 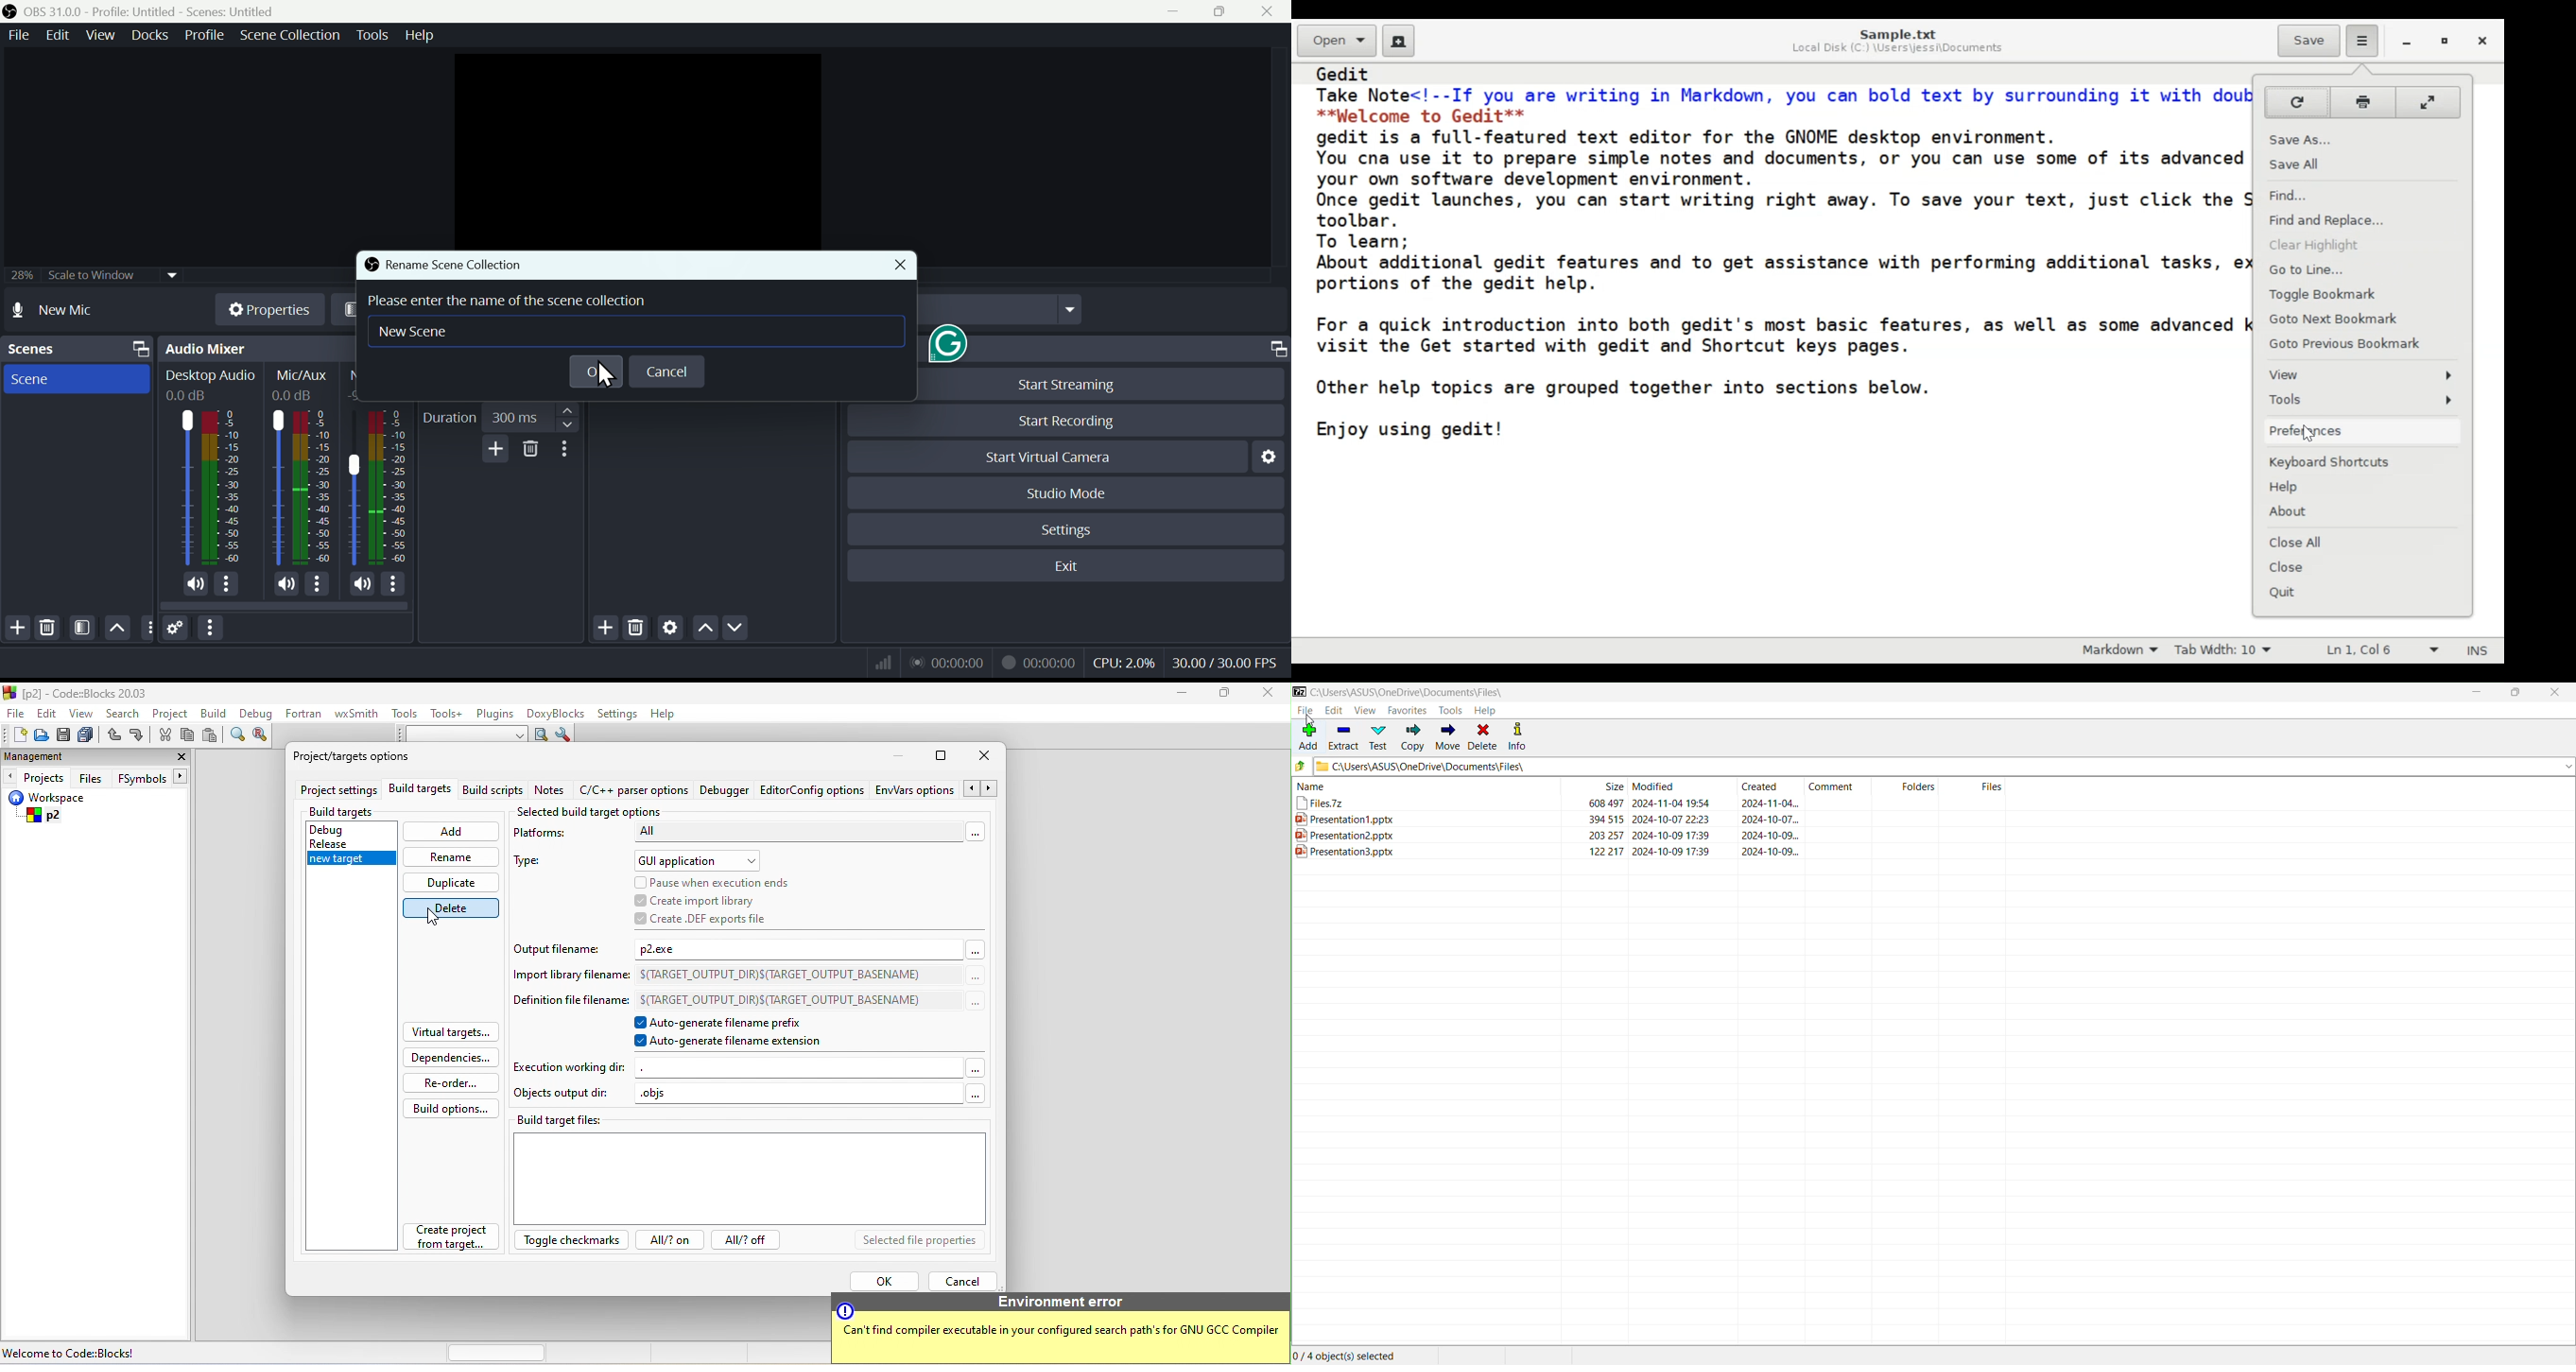 What do you see at coordinates (1307, 737) in the screenshot?
I see `Add` at bounding box center [1307, 737].